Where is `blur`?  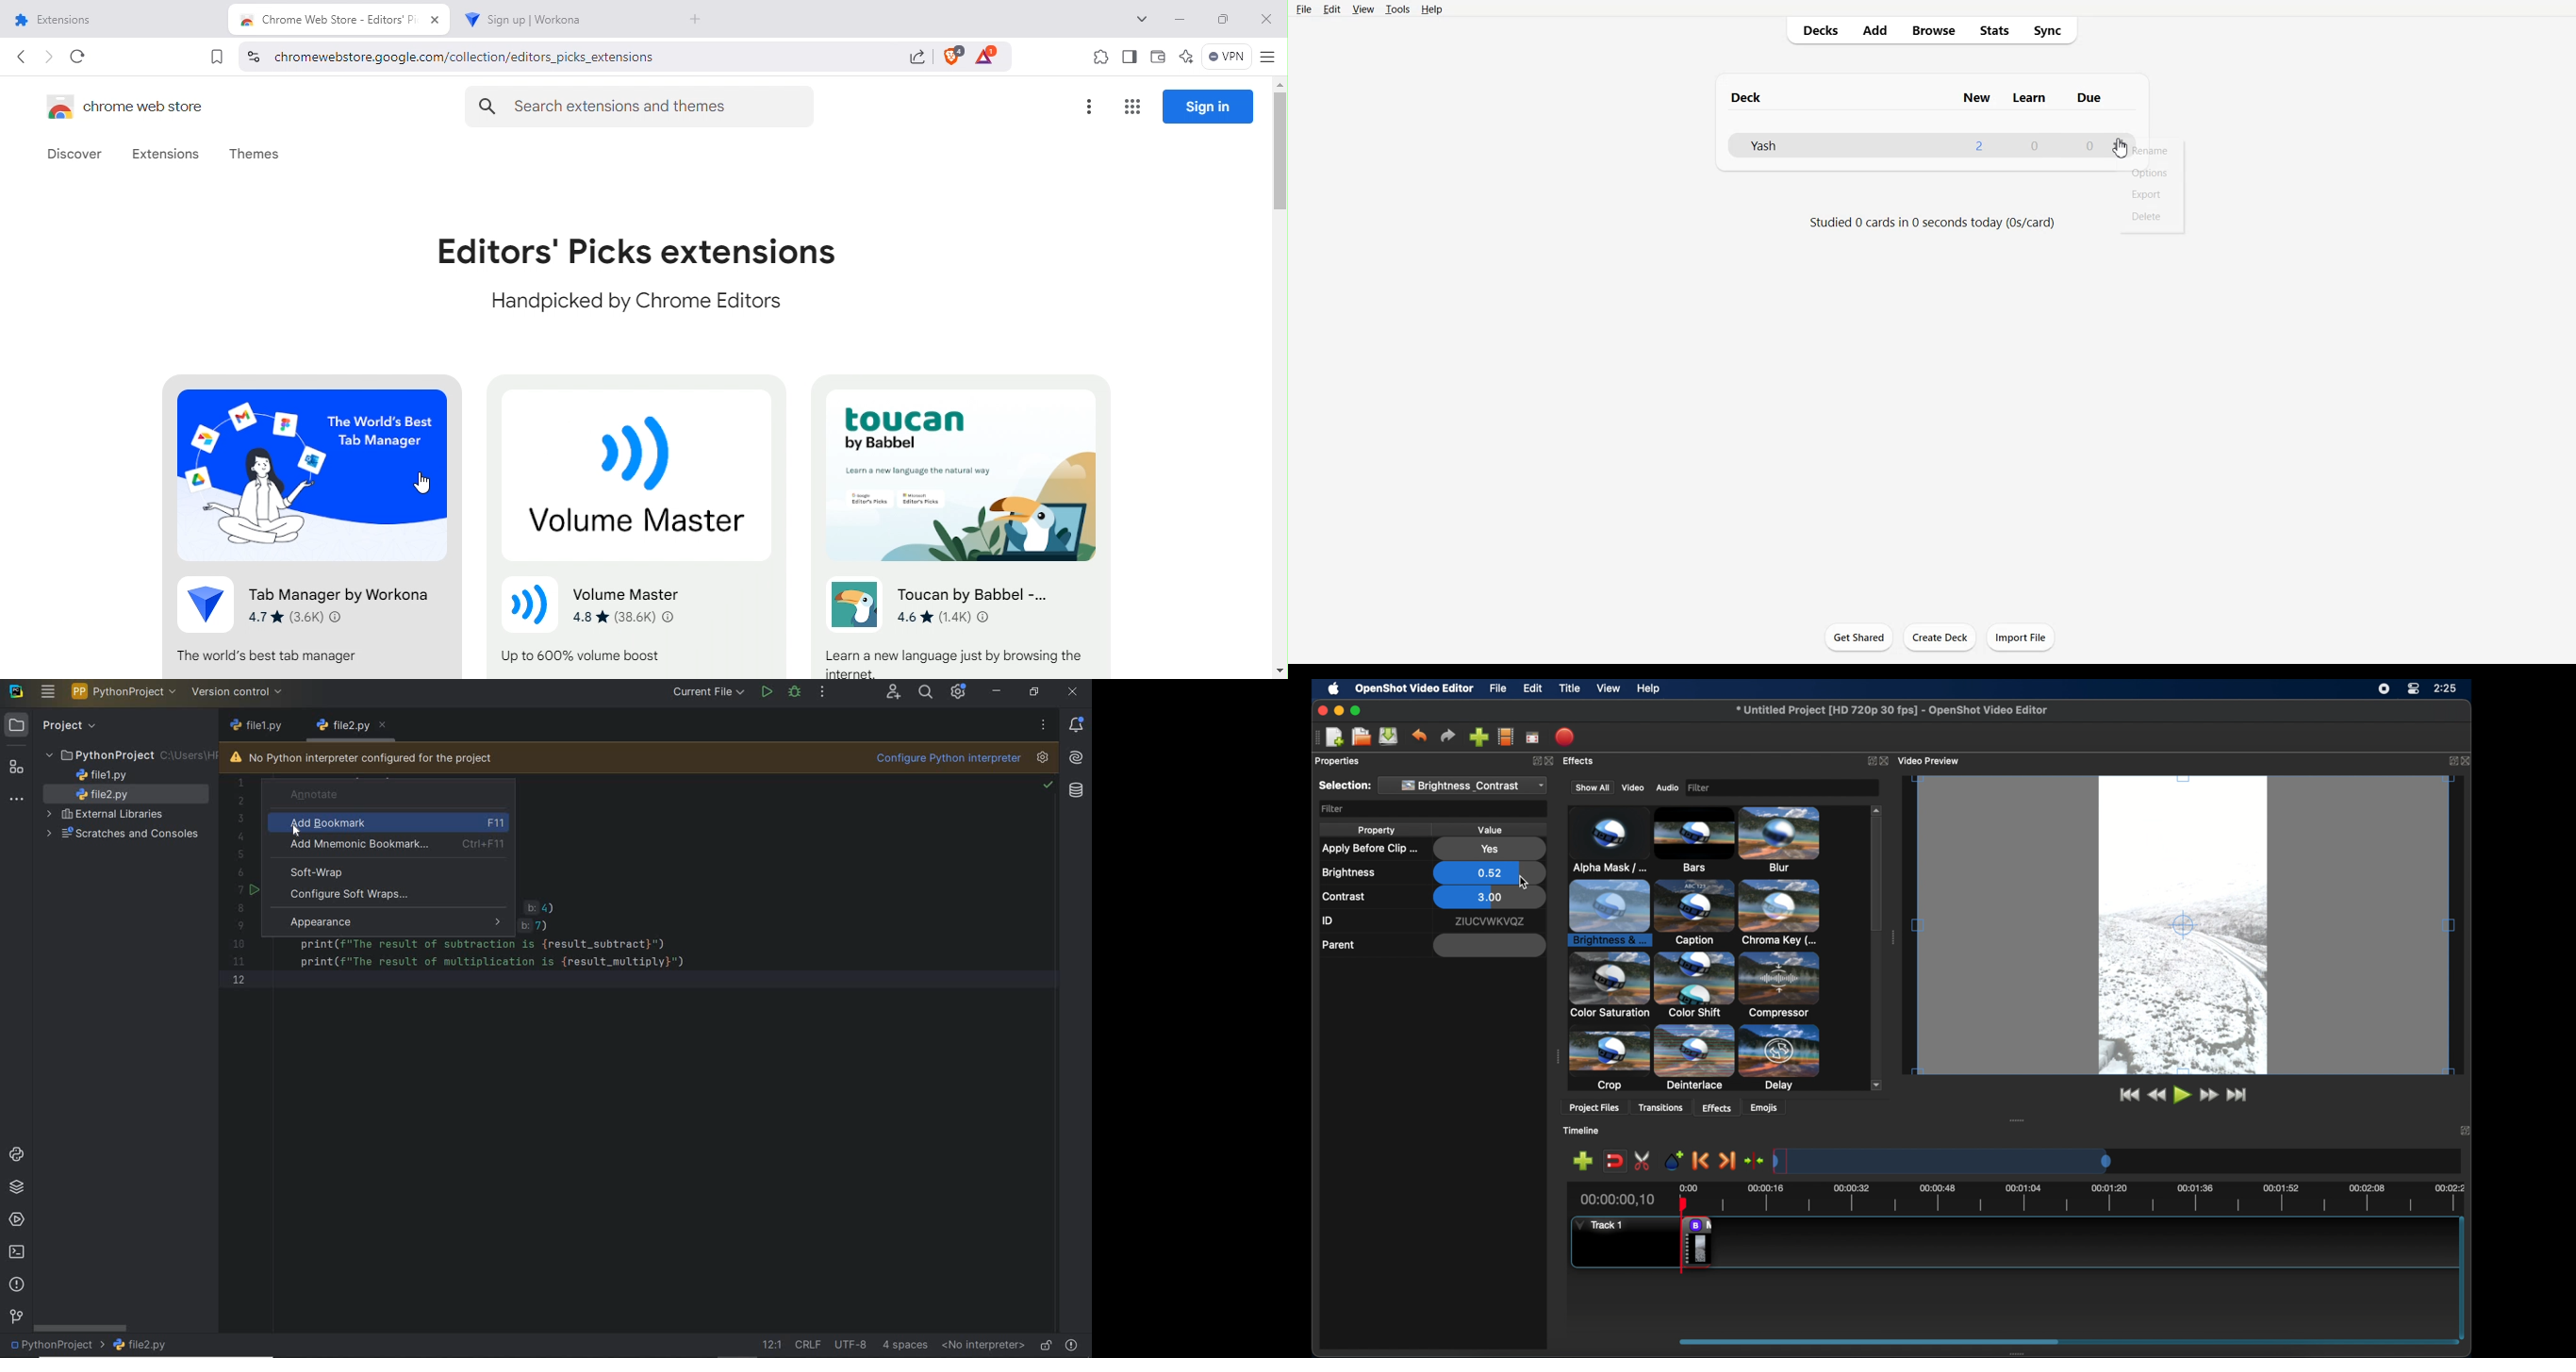 blur is located at coordinates (1688, 839).